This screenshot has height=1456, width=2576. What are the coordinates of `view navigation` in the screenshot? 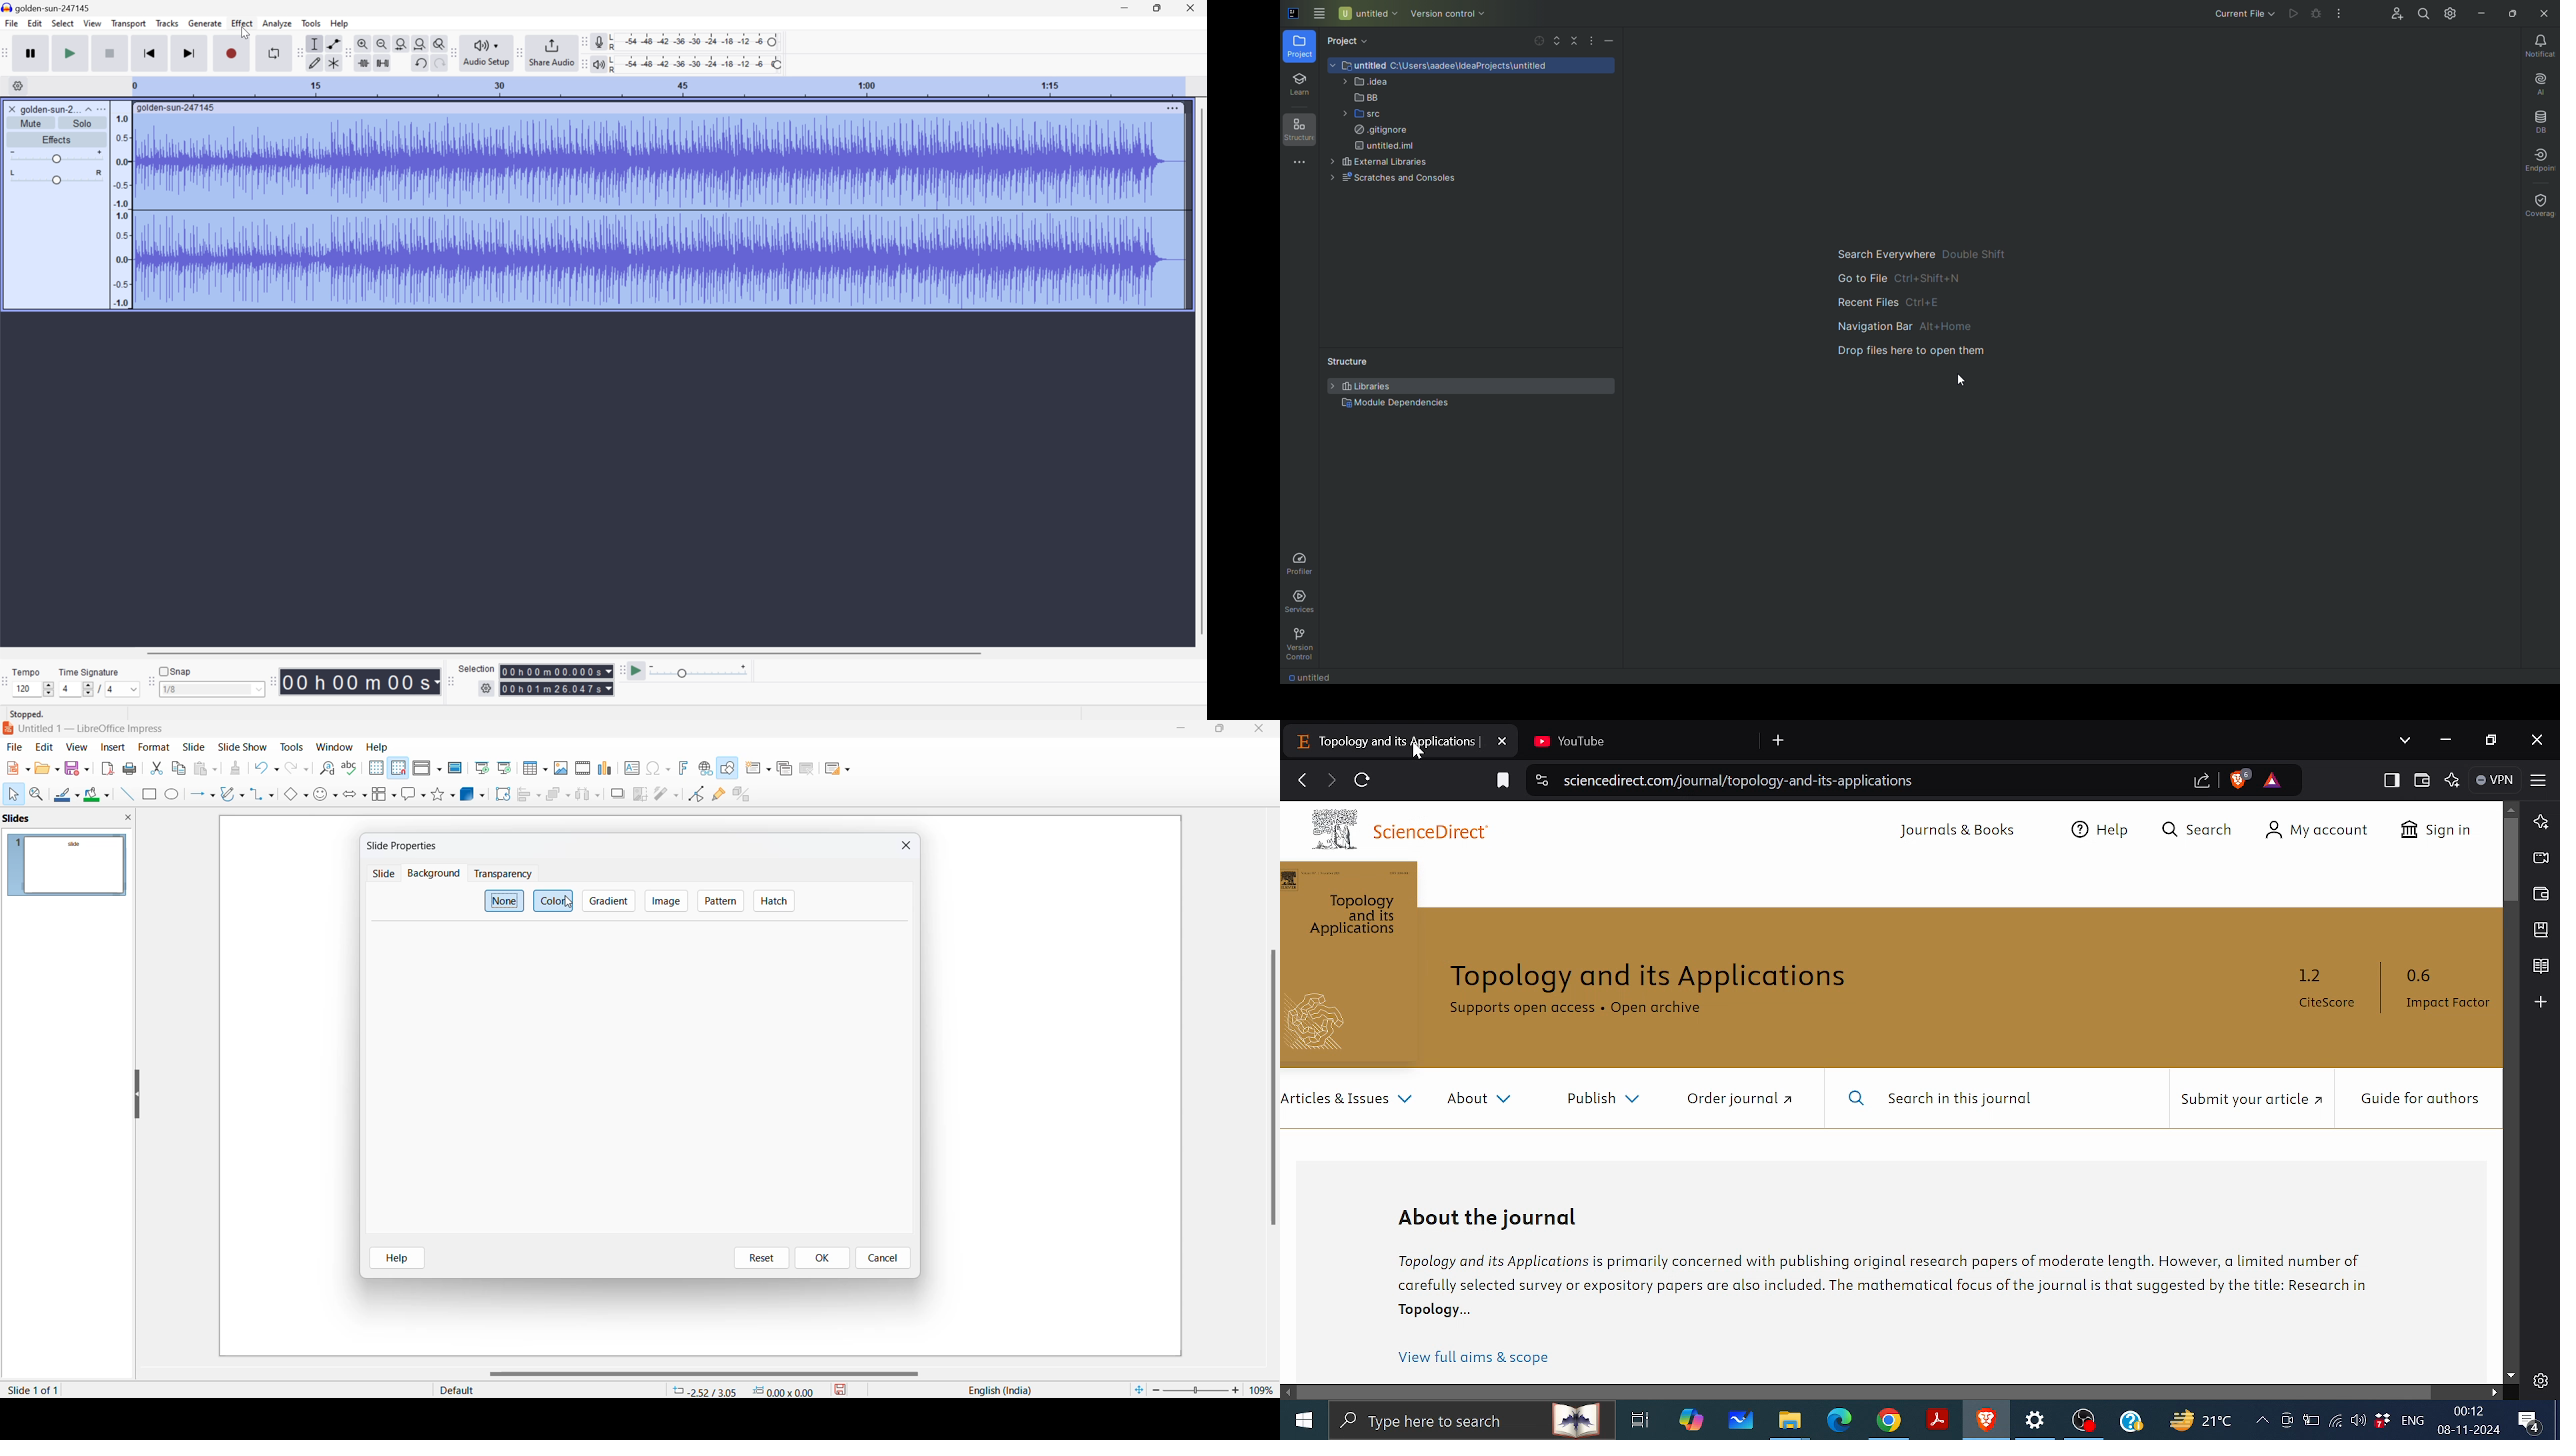 It's located at (77, 746).